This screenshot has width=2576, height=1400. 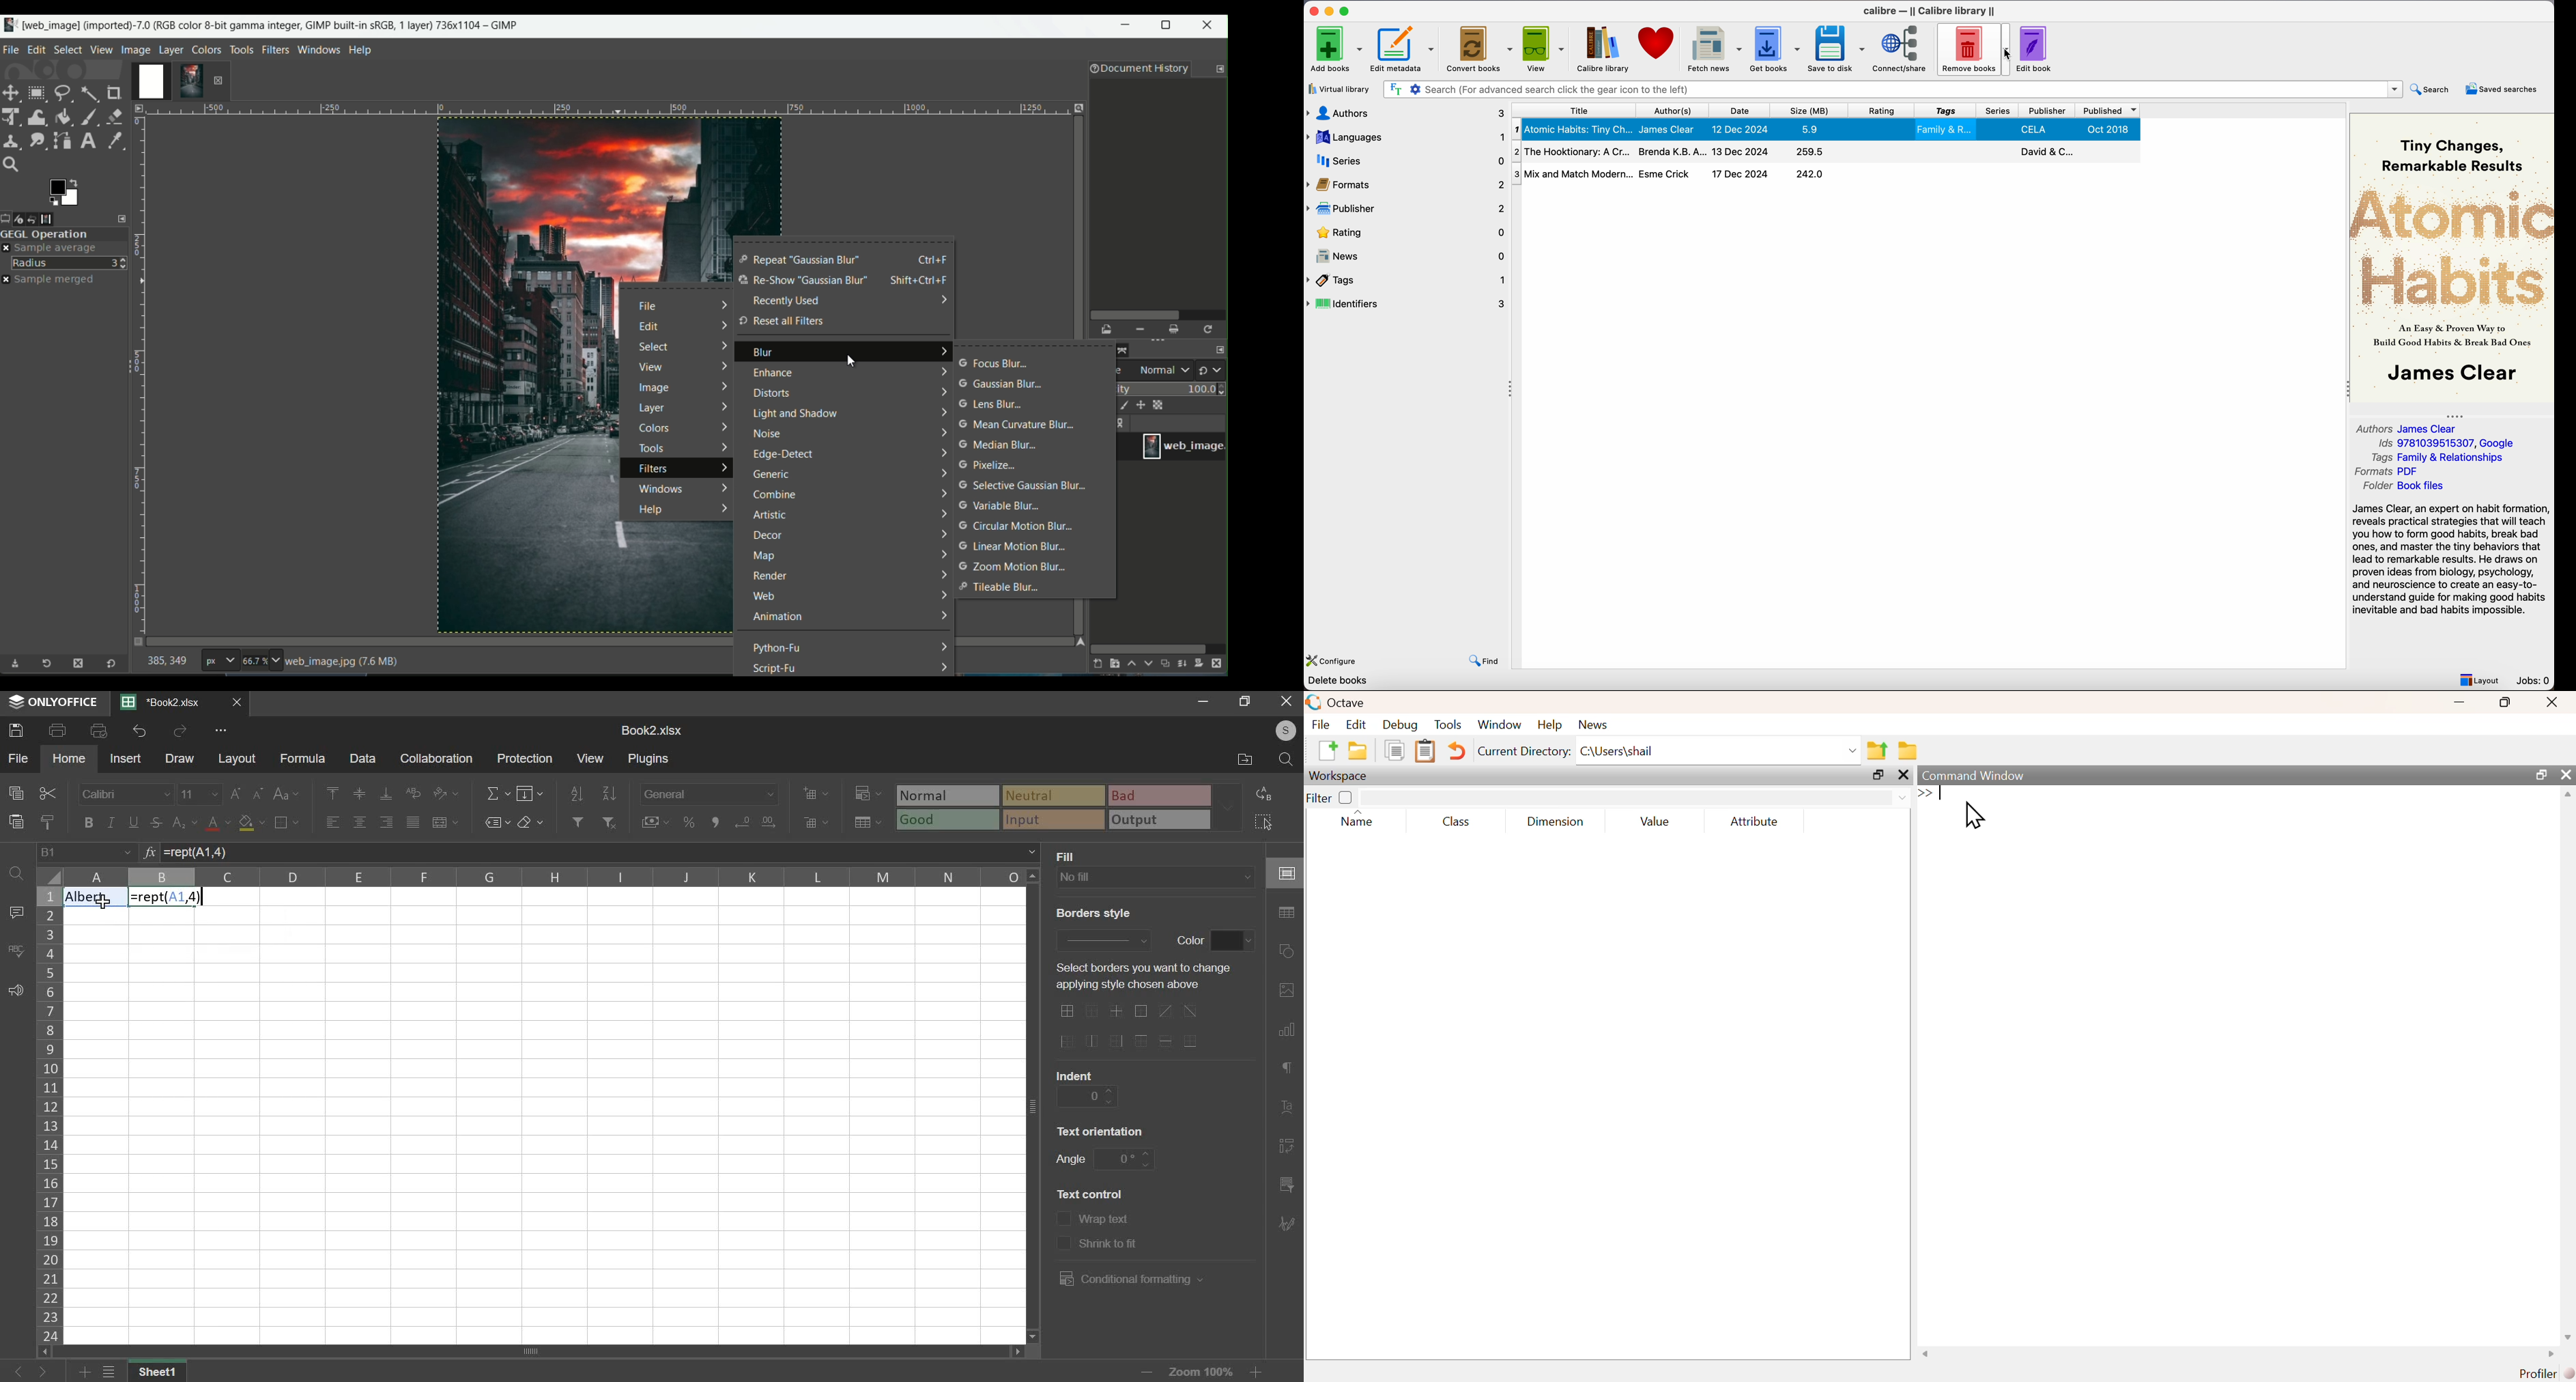 What do you see at coordinates (2389, 472) in the screenshot?
I see `Formats PDF` at bounding box center [2389, 472].